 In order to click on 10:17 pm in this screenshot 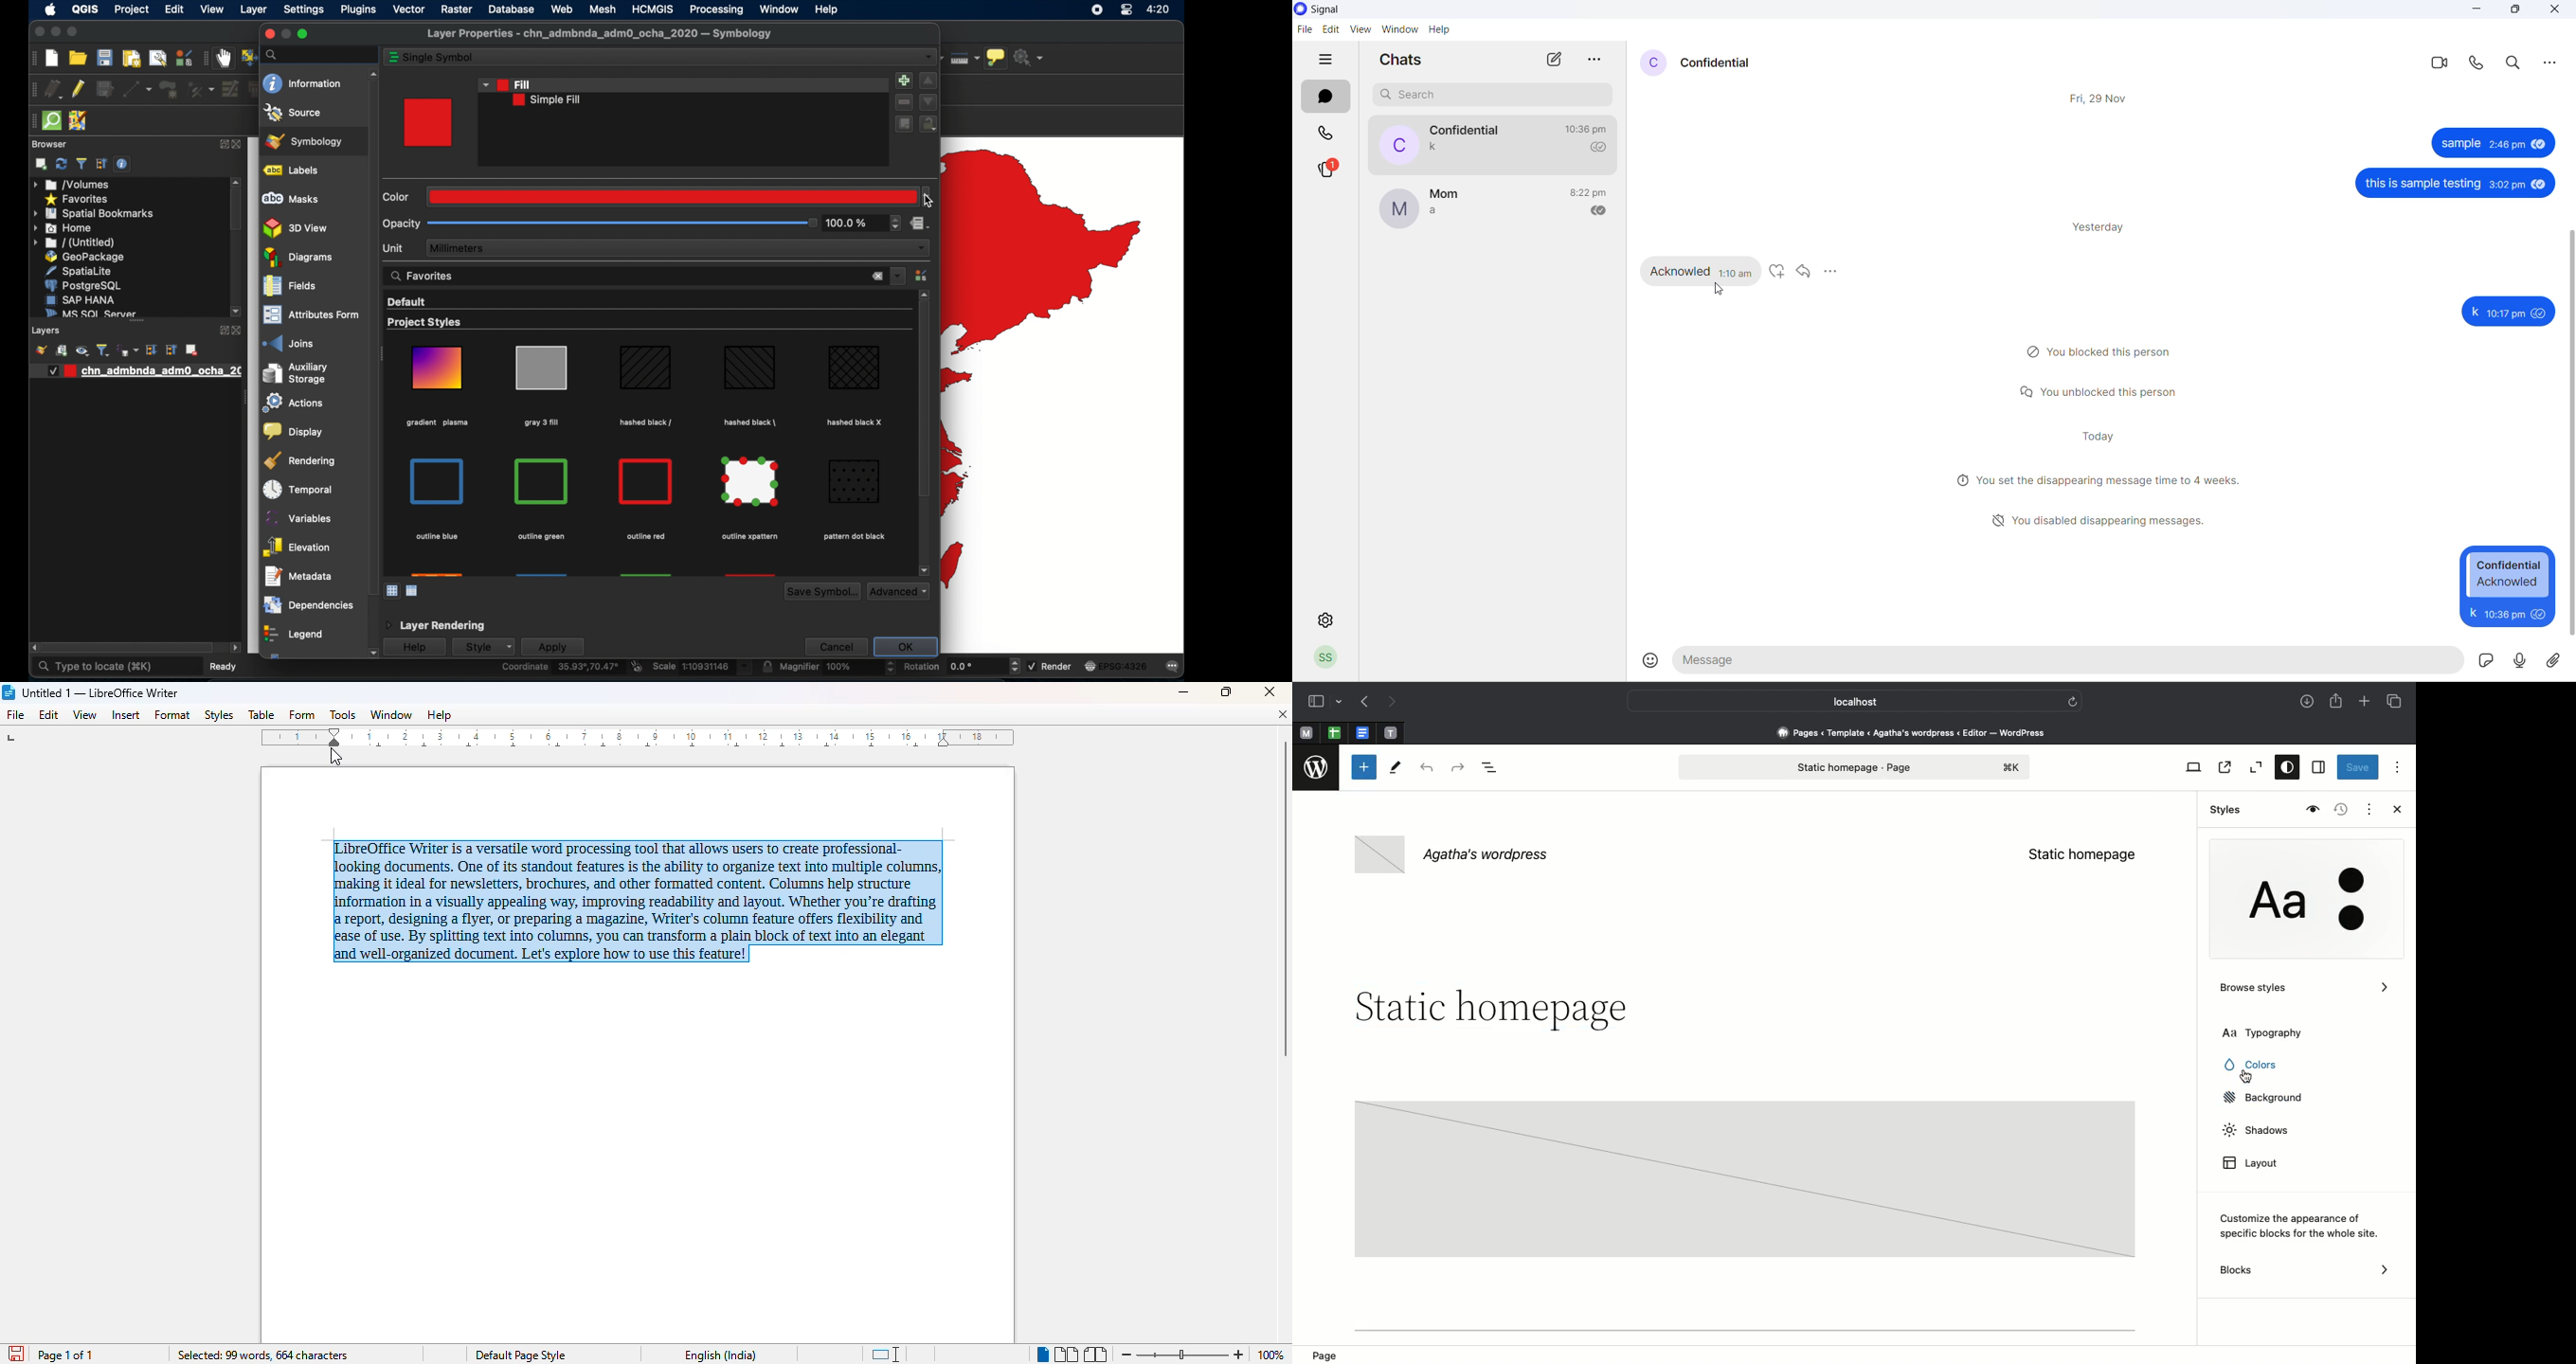, I will do `click(2506, 312)`.